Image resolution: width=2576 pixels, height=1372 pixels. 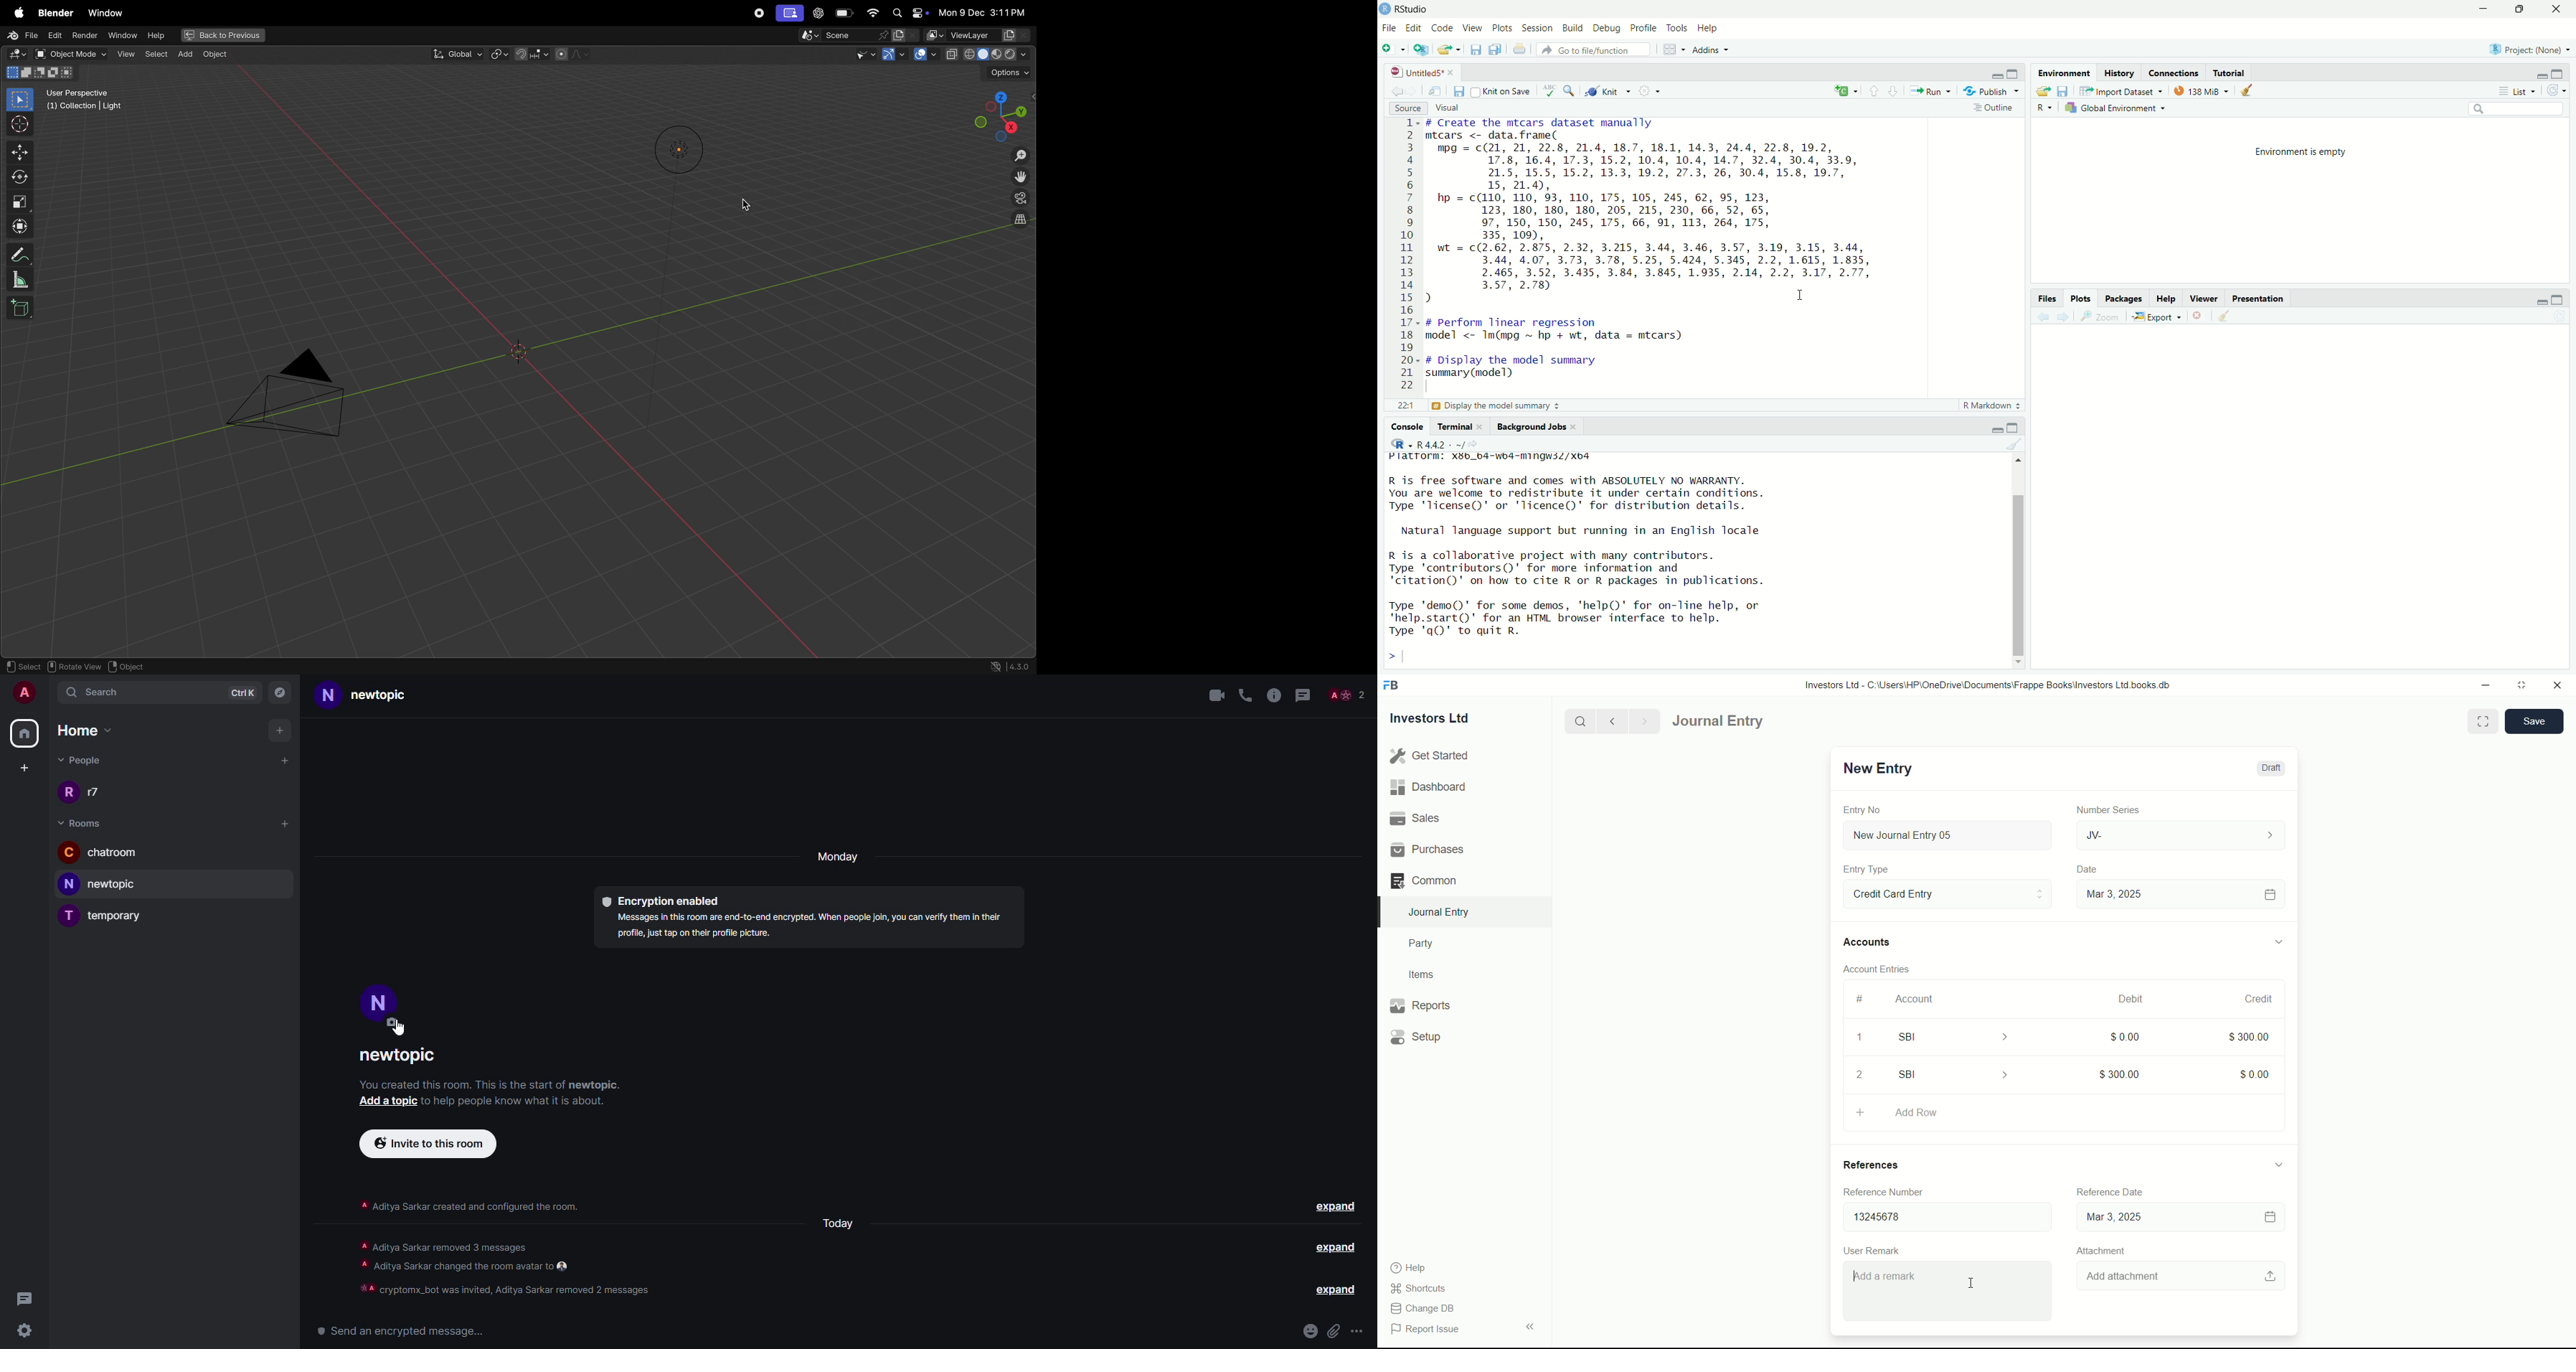 I want to click on room, so click(x=402, y=1056).